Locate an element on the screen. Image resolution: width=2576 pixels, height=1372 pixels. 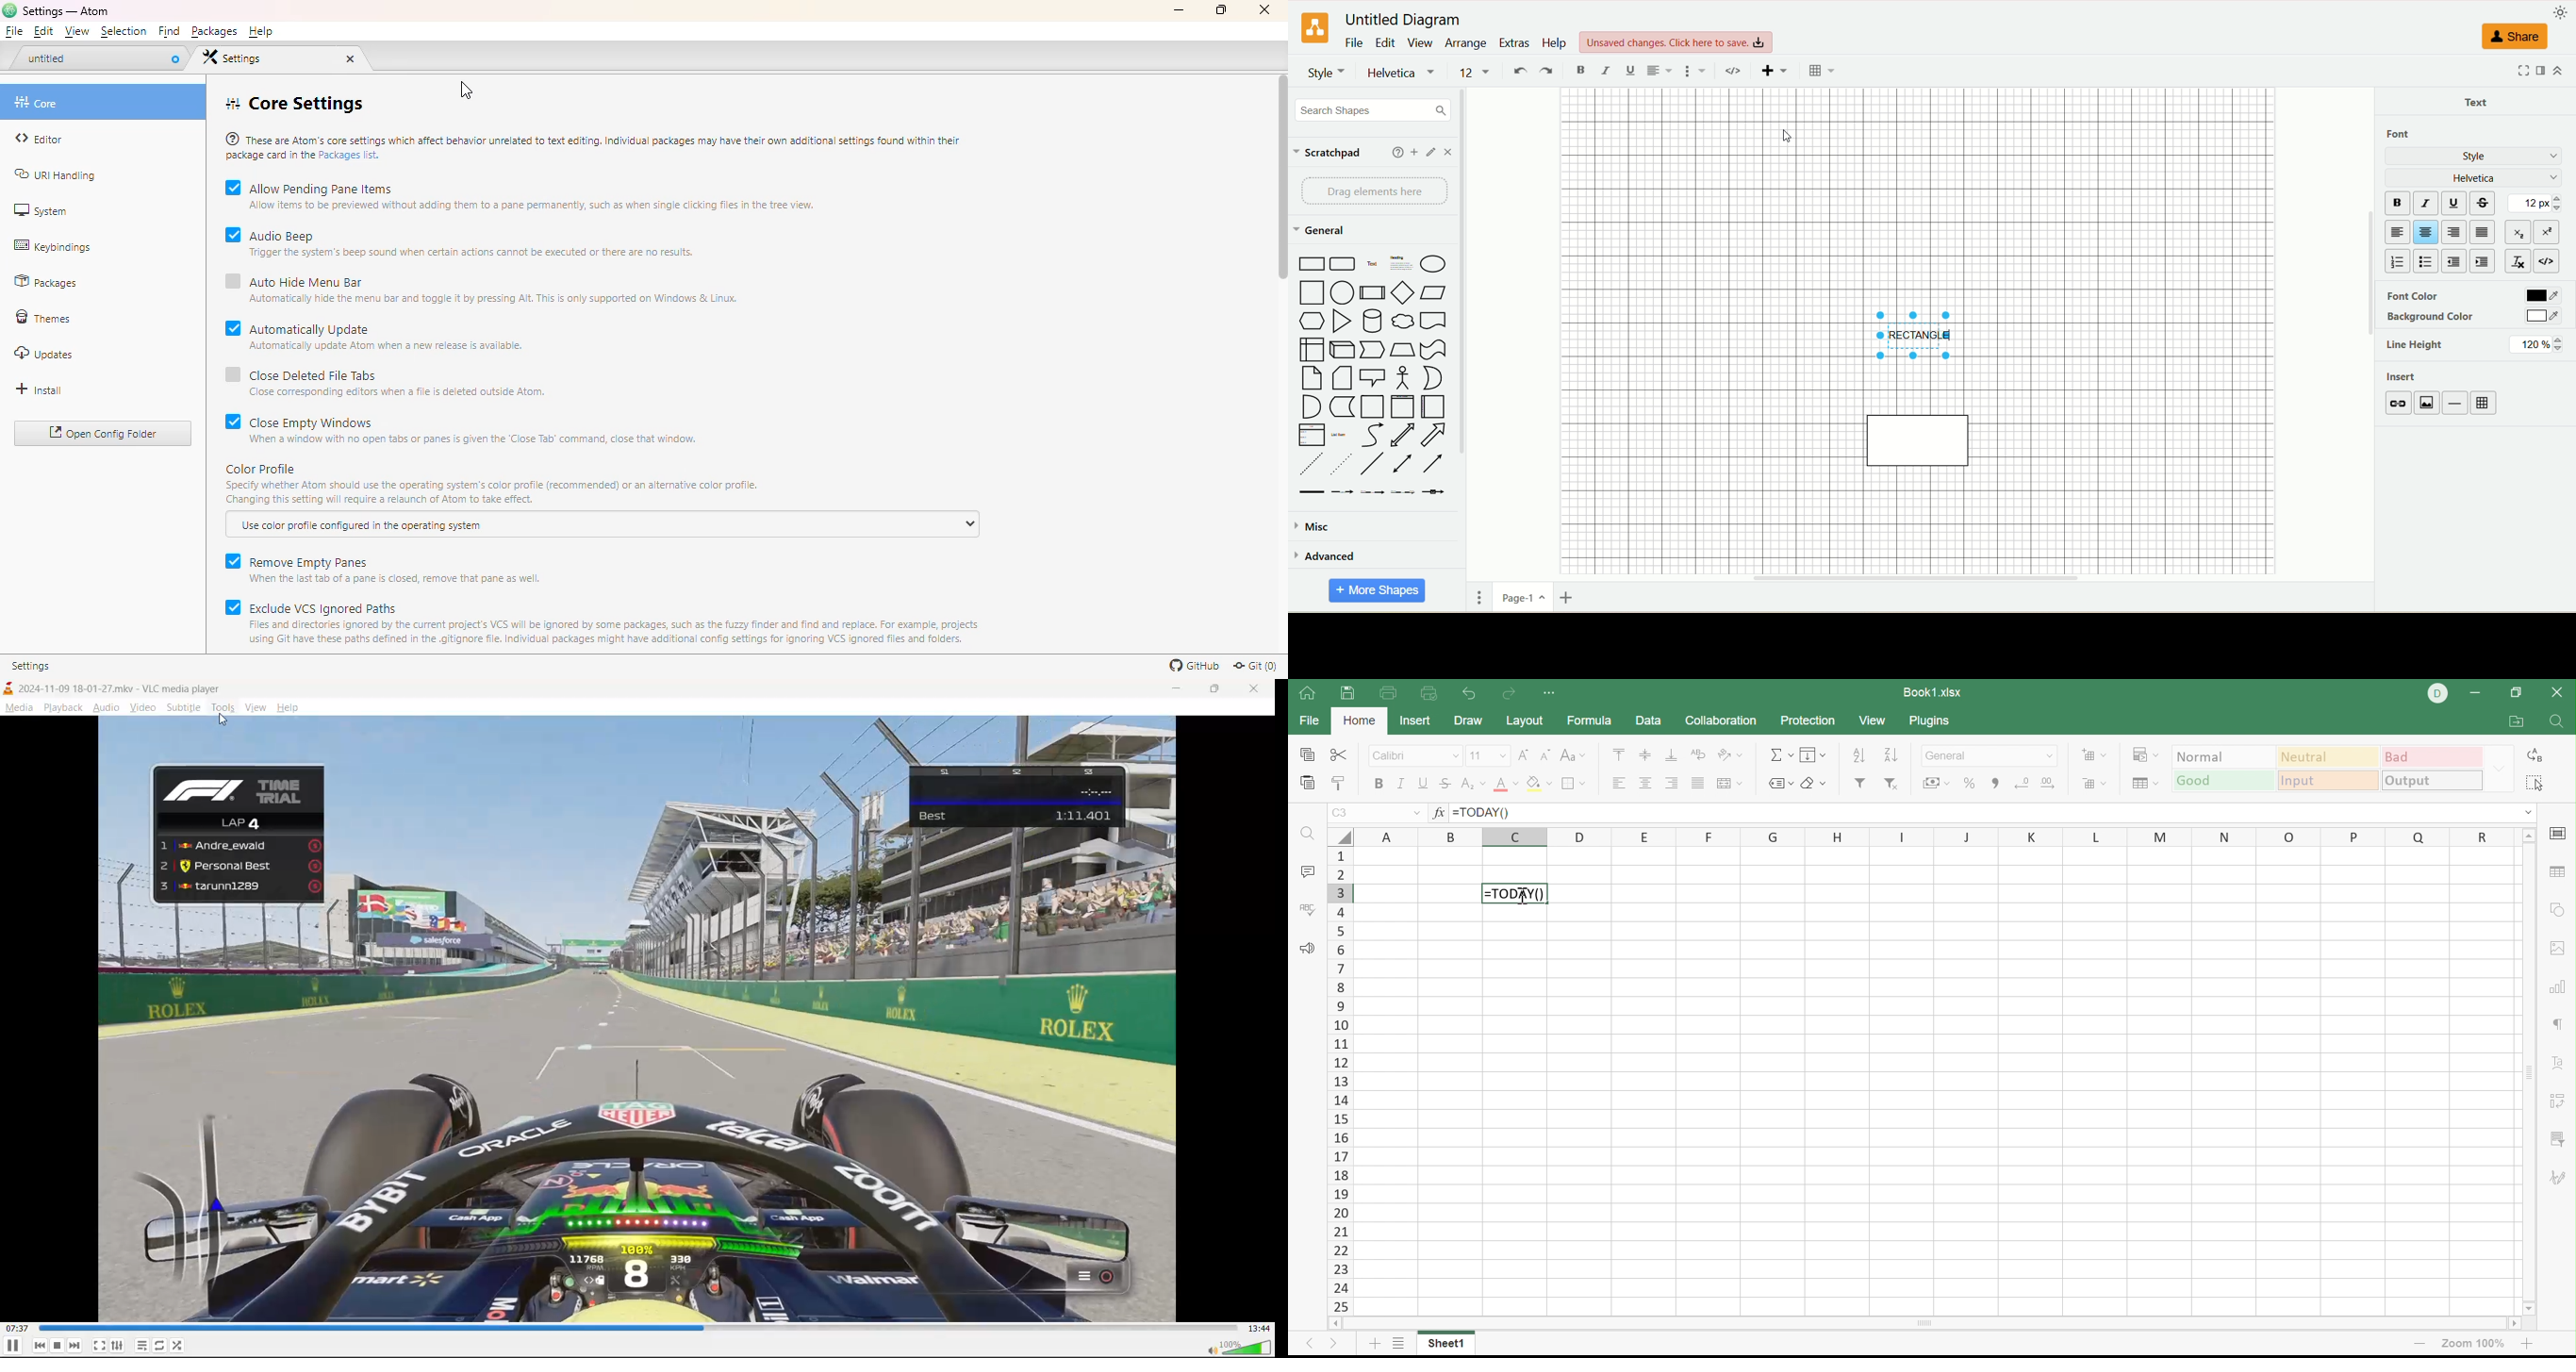
pause is located at coordinates (12, 1346).